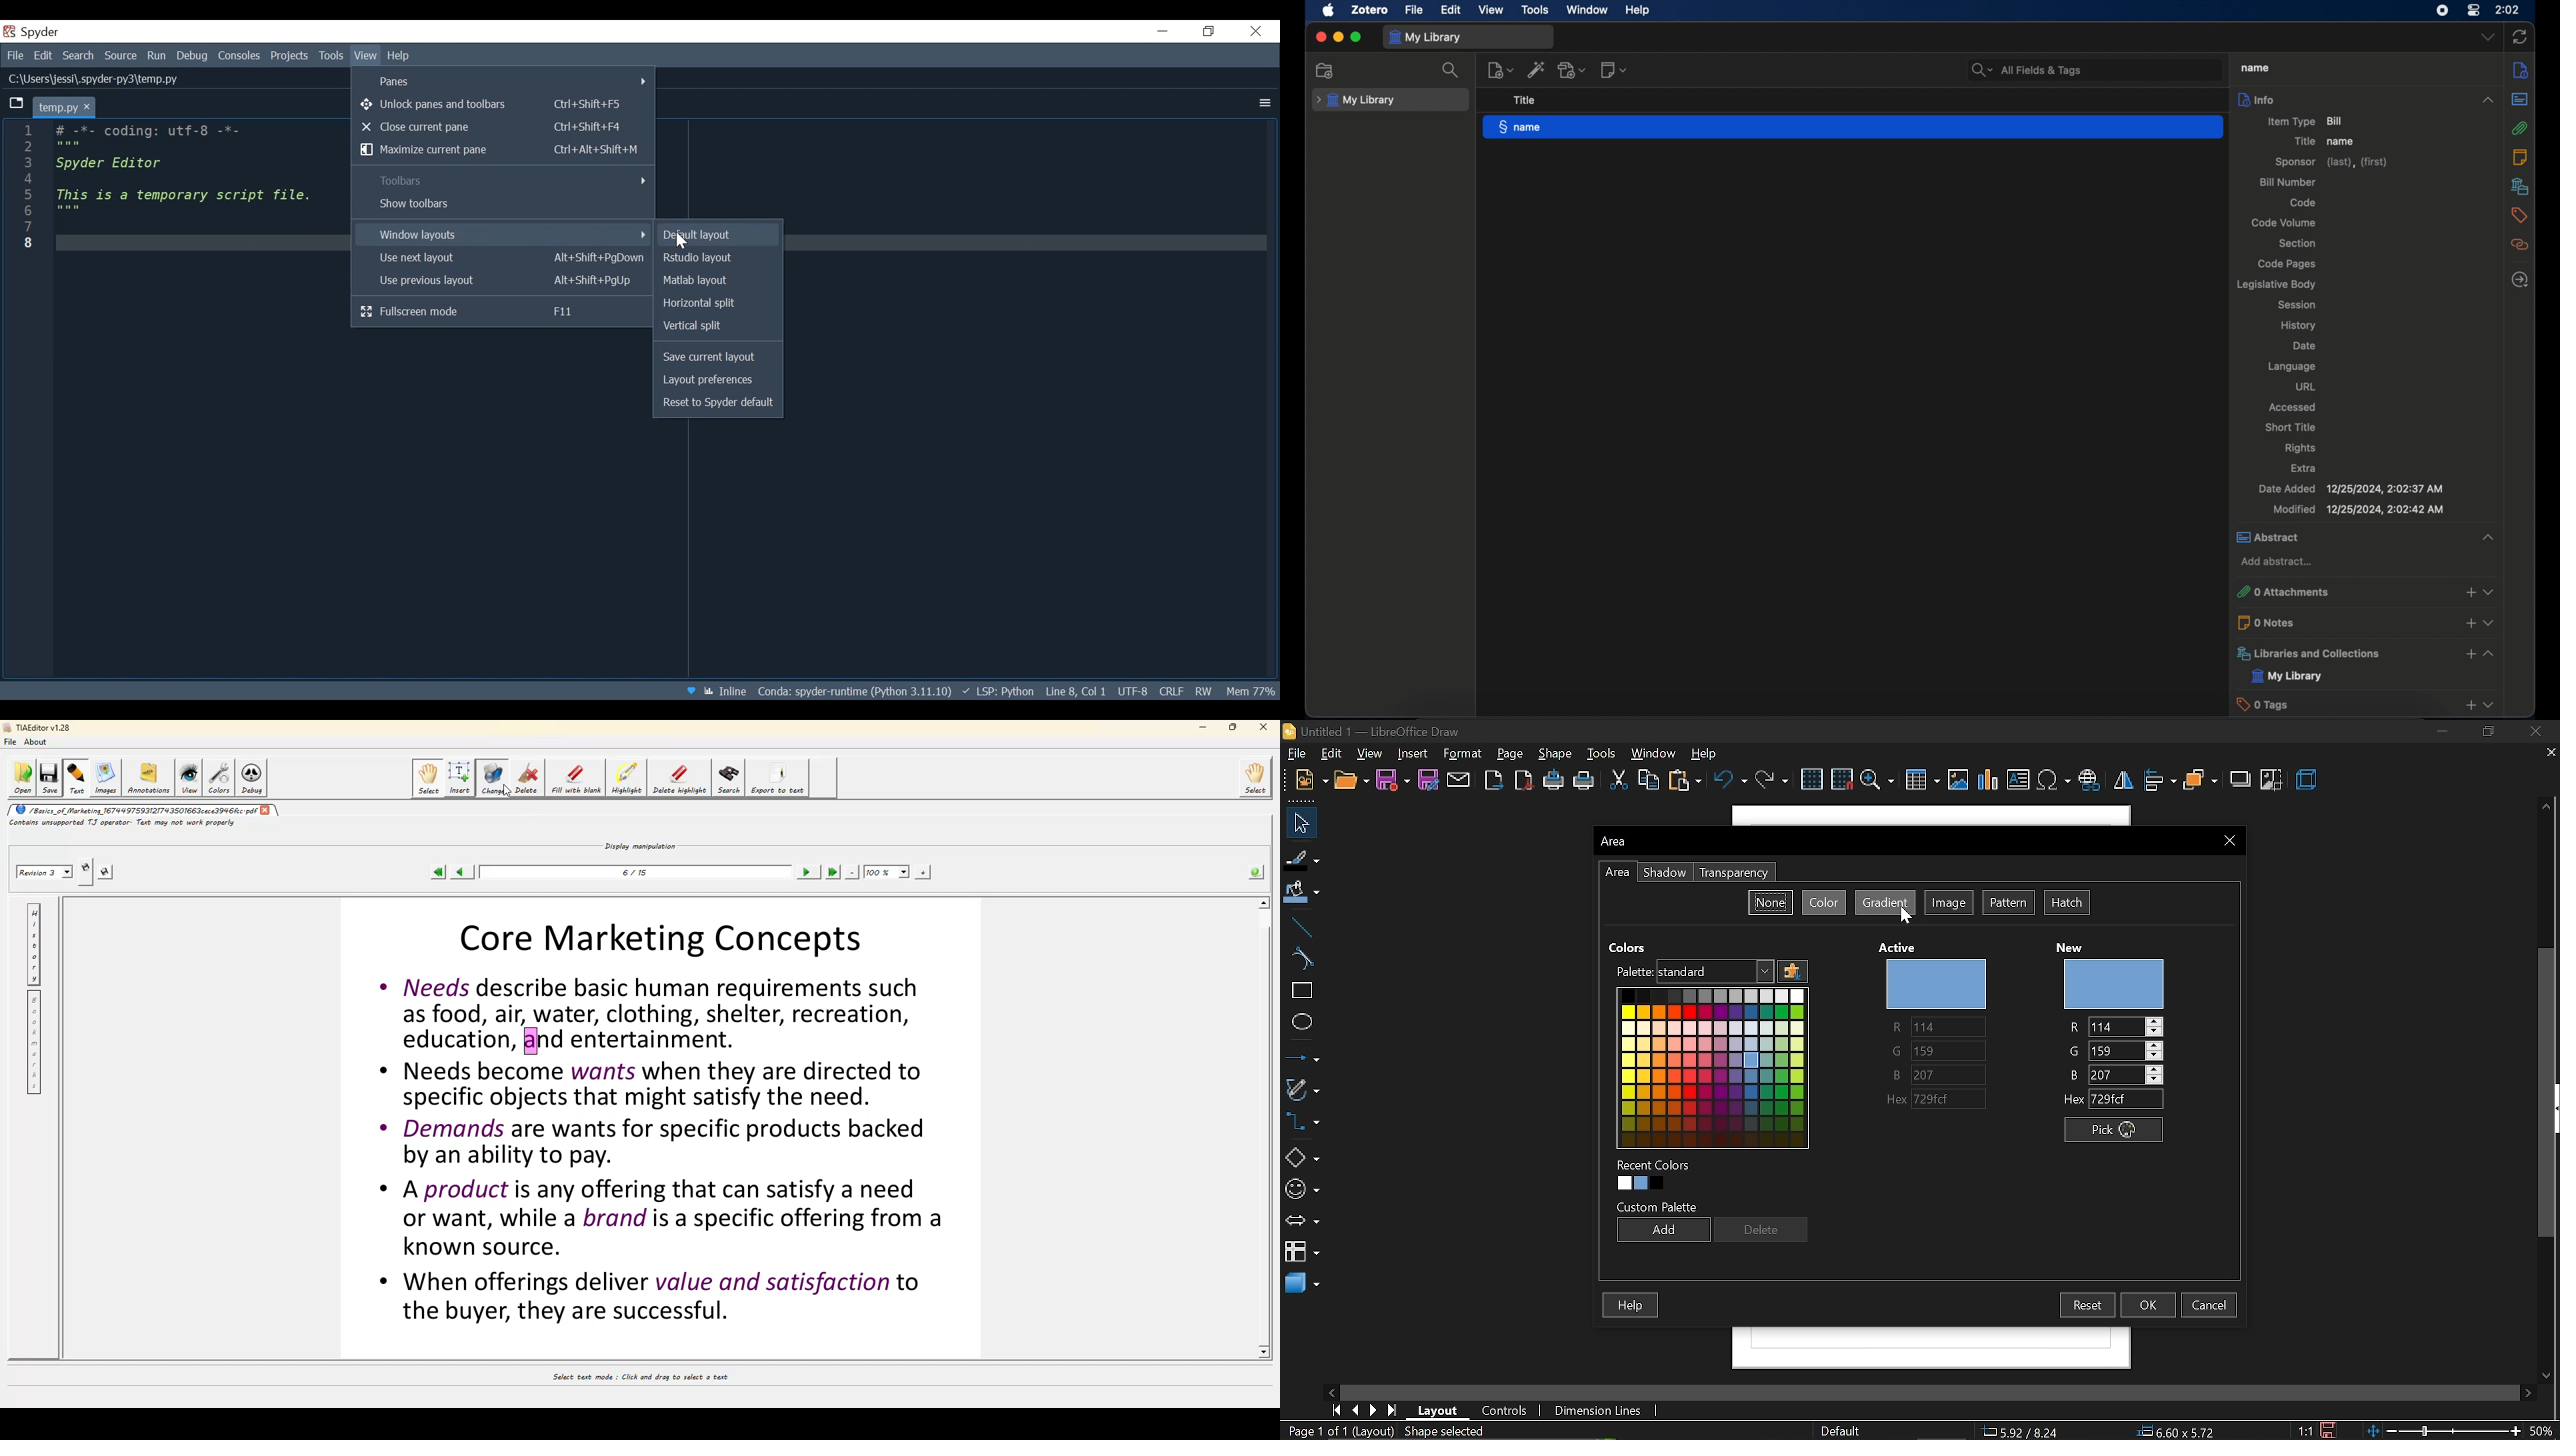 This screenshot has height=1456, width=2576. I want to click on New, so click(2074, 947).